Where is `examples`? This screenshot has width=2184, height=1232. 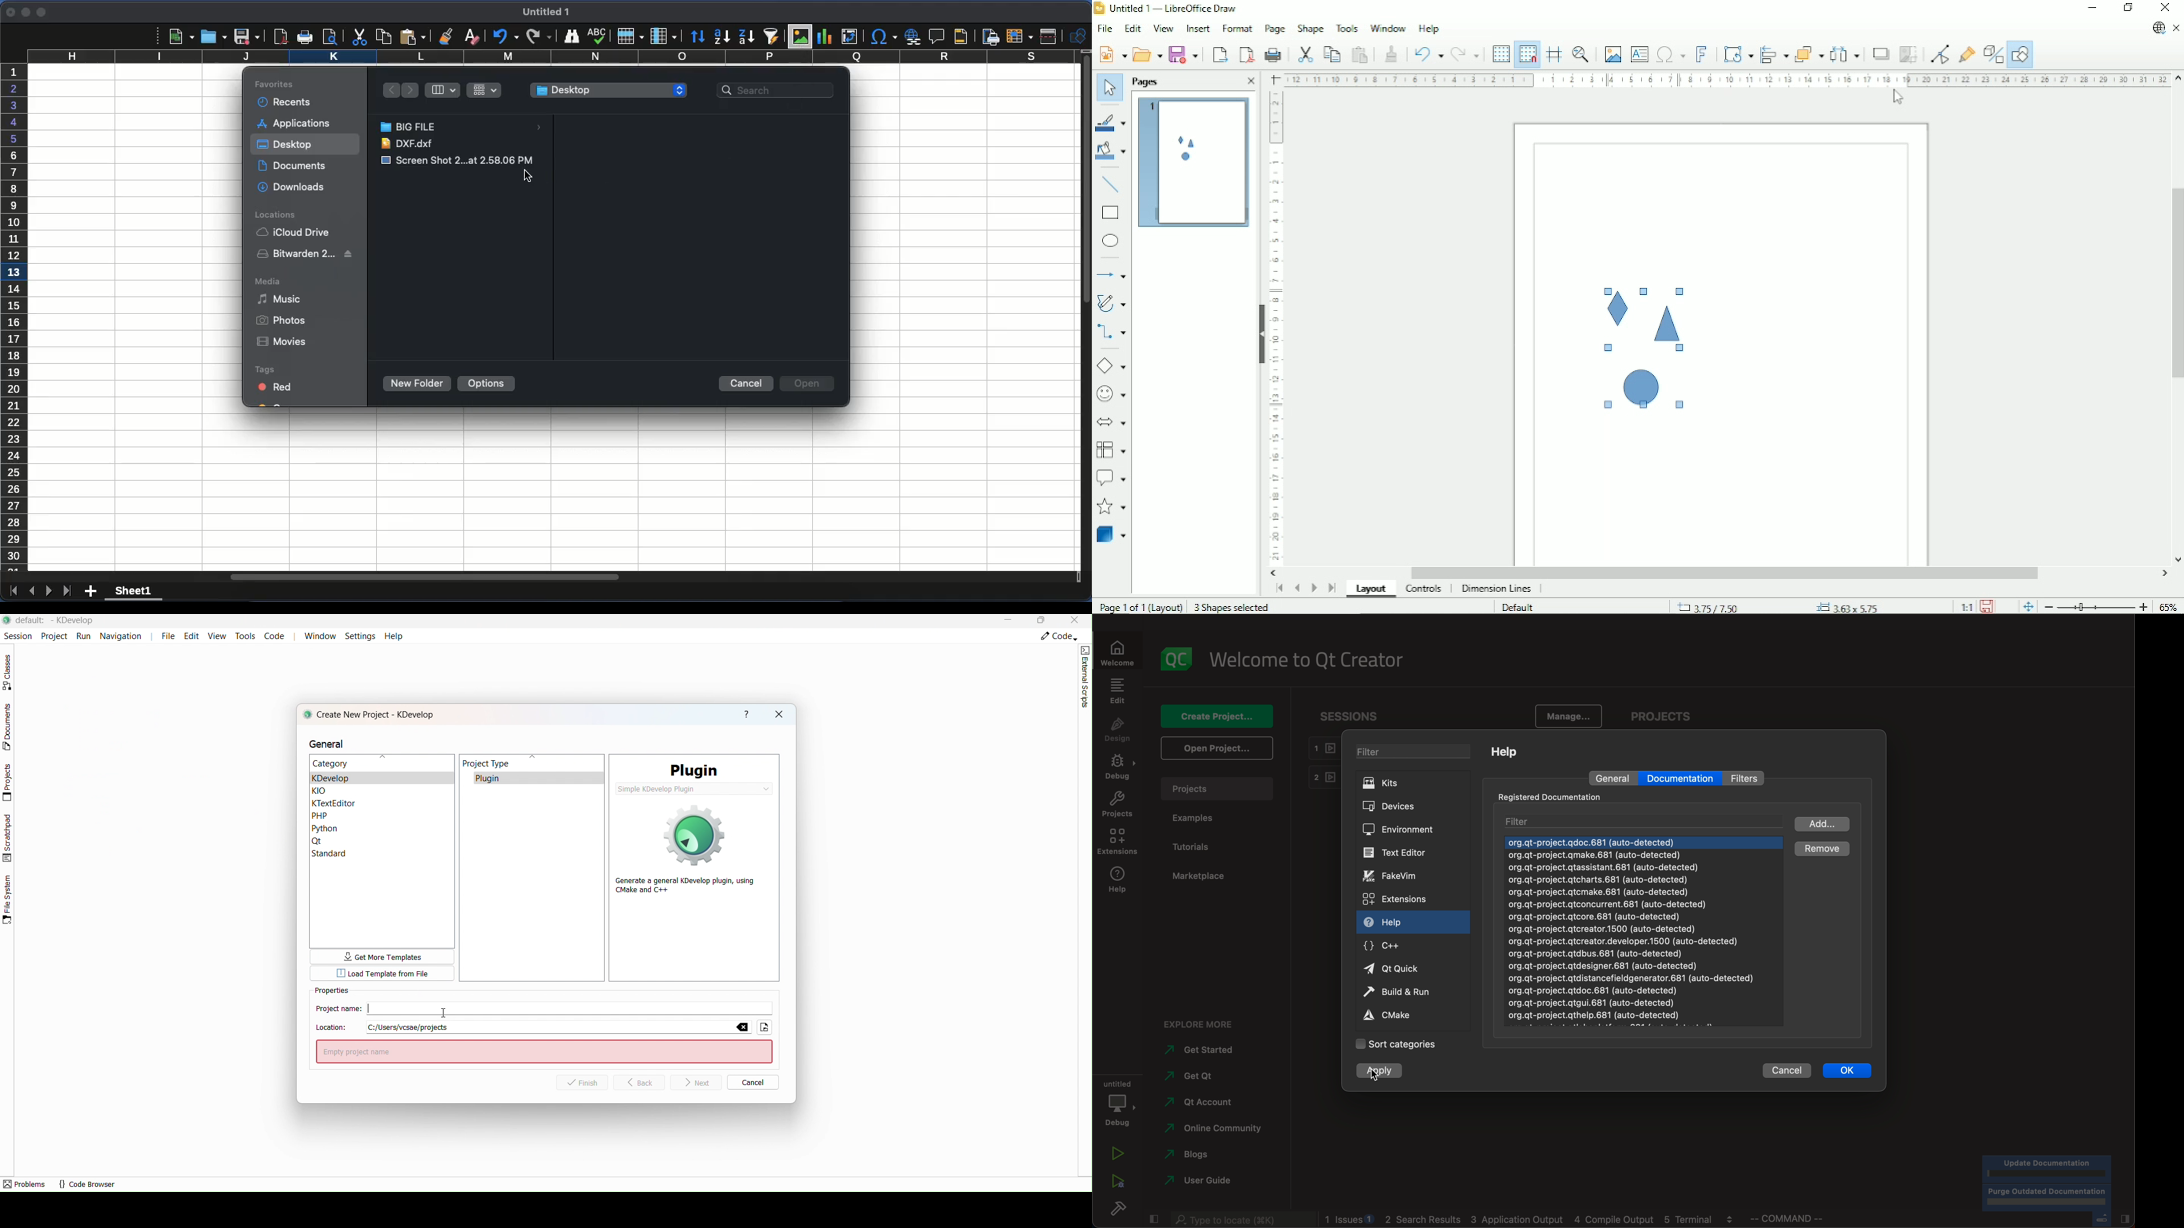 examples is located at coordinates (1207, 822).